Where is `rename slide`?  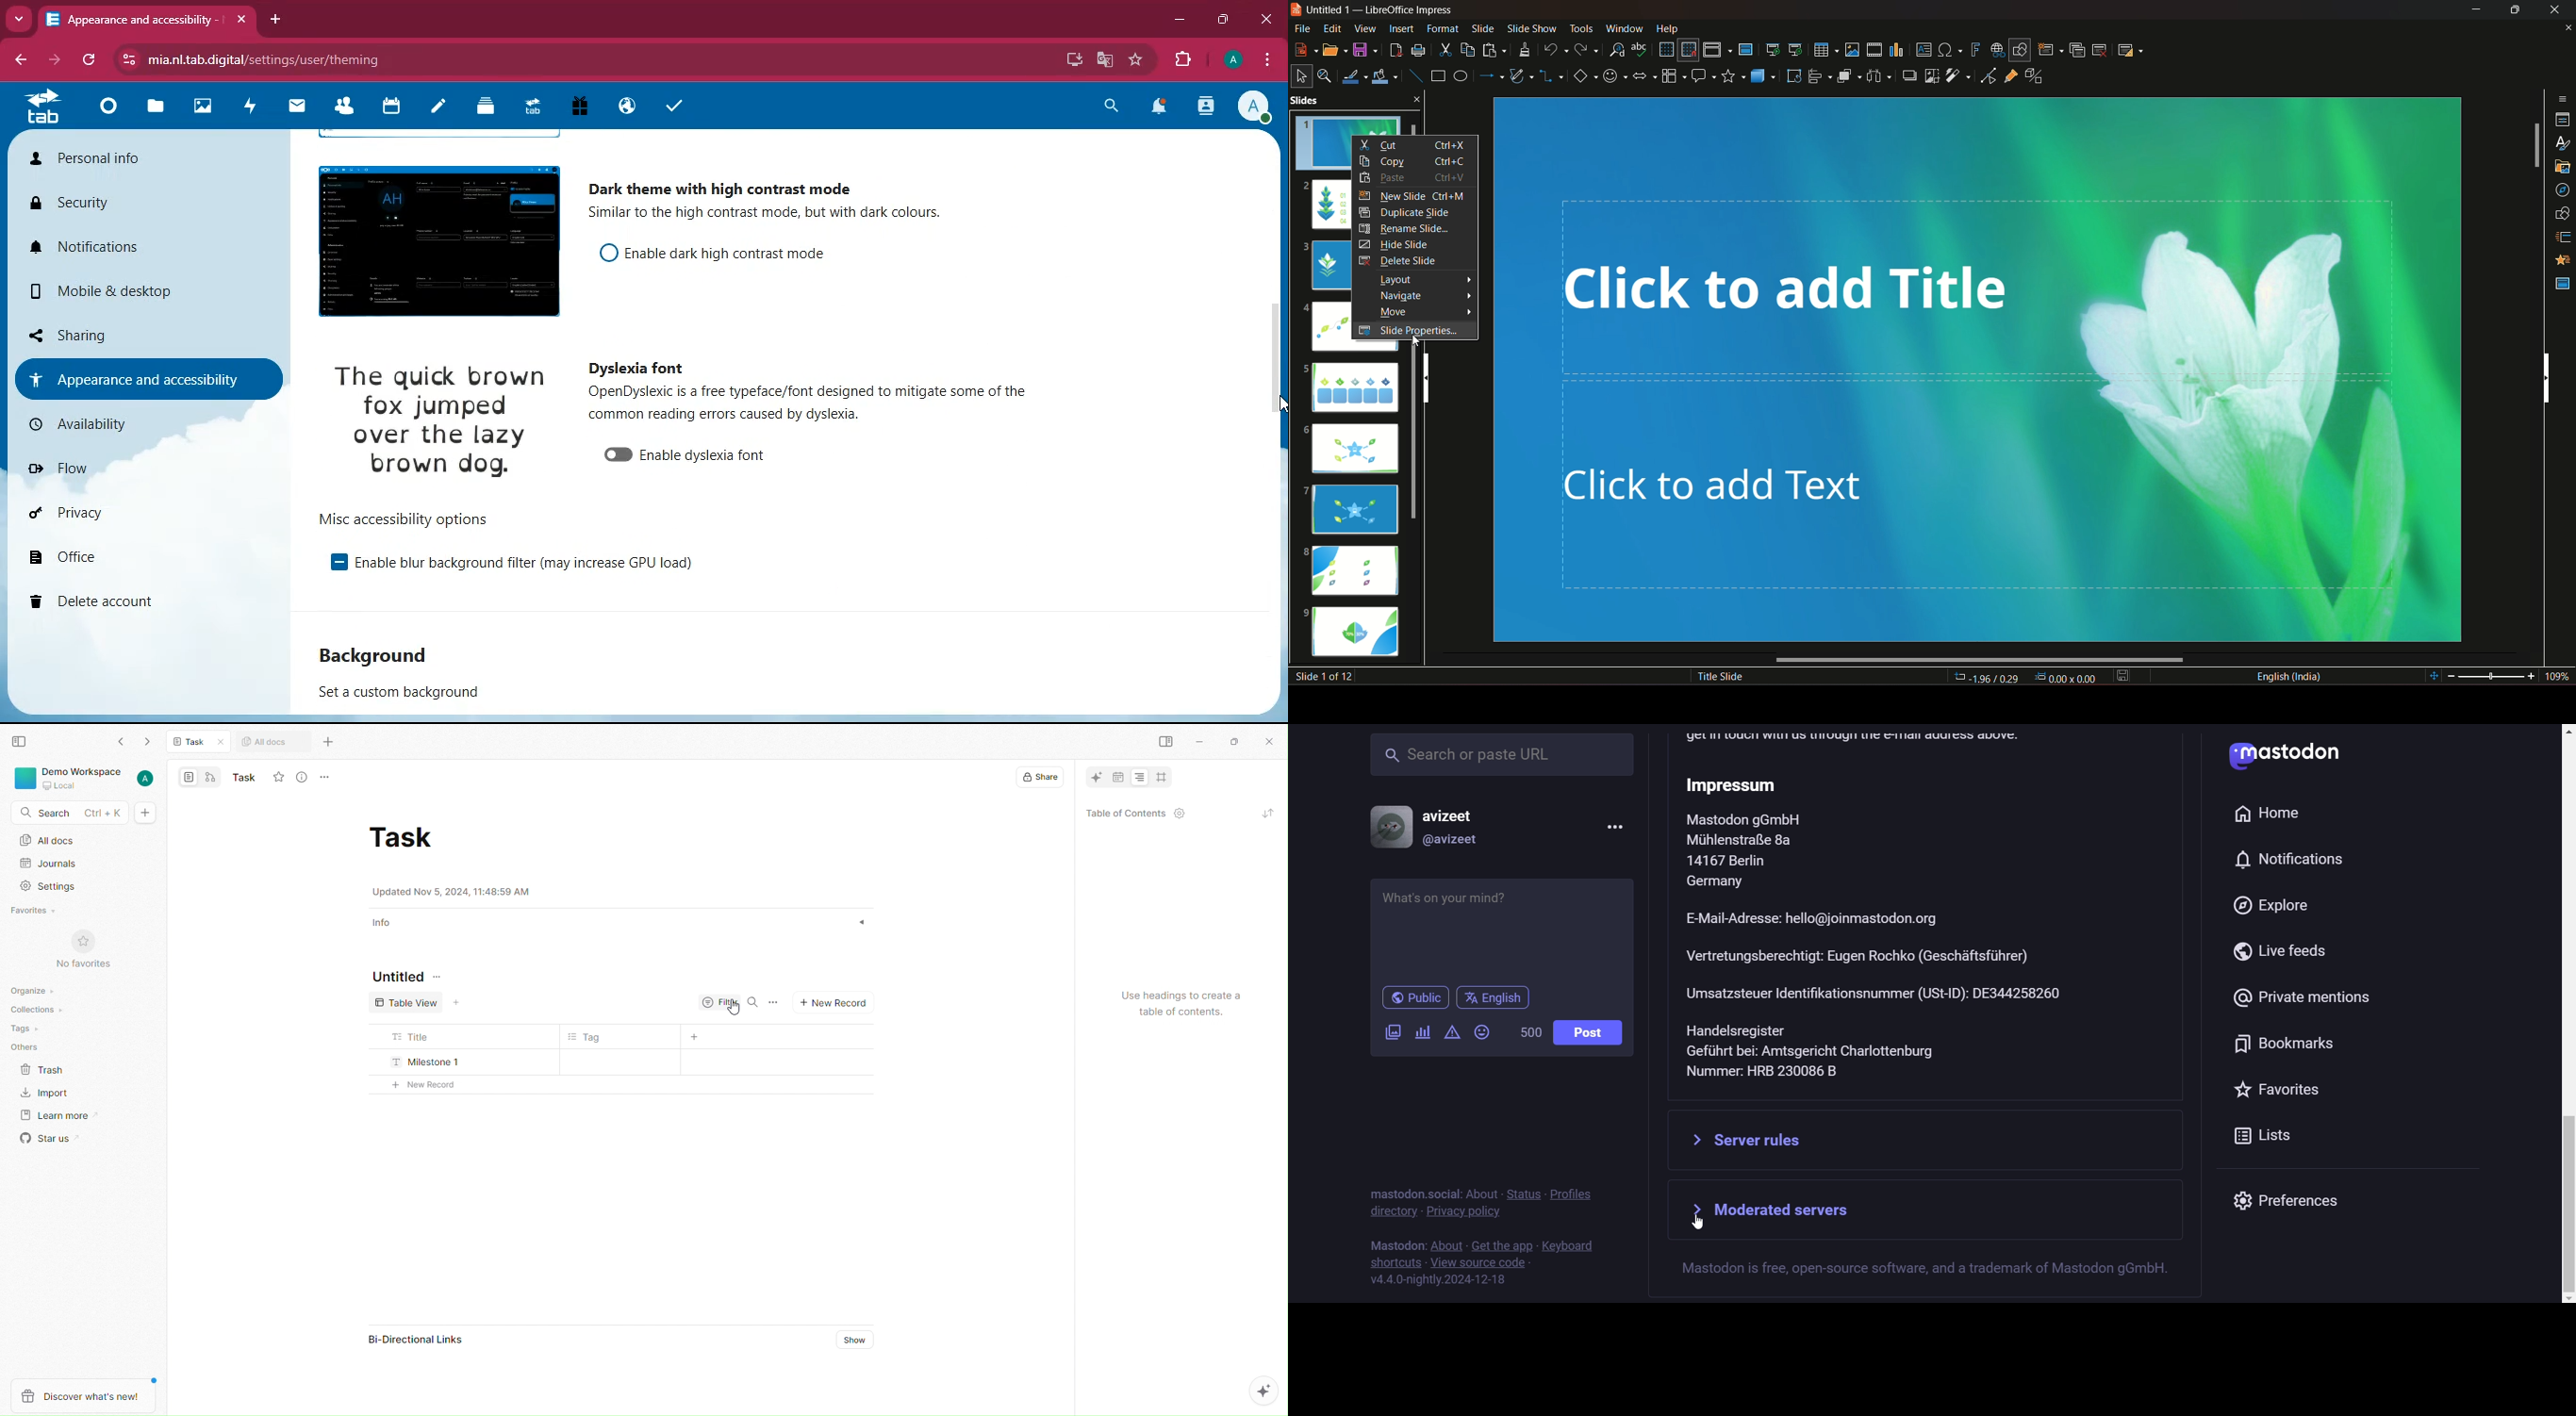
rename slide is located at coordinates (1407, 229).